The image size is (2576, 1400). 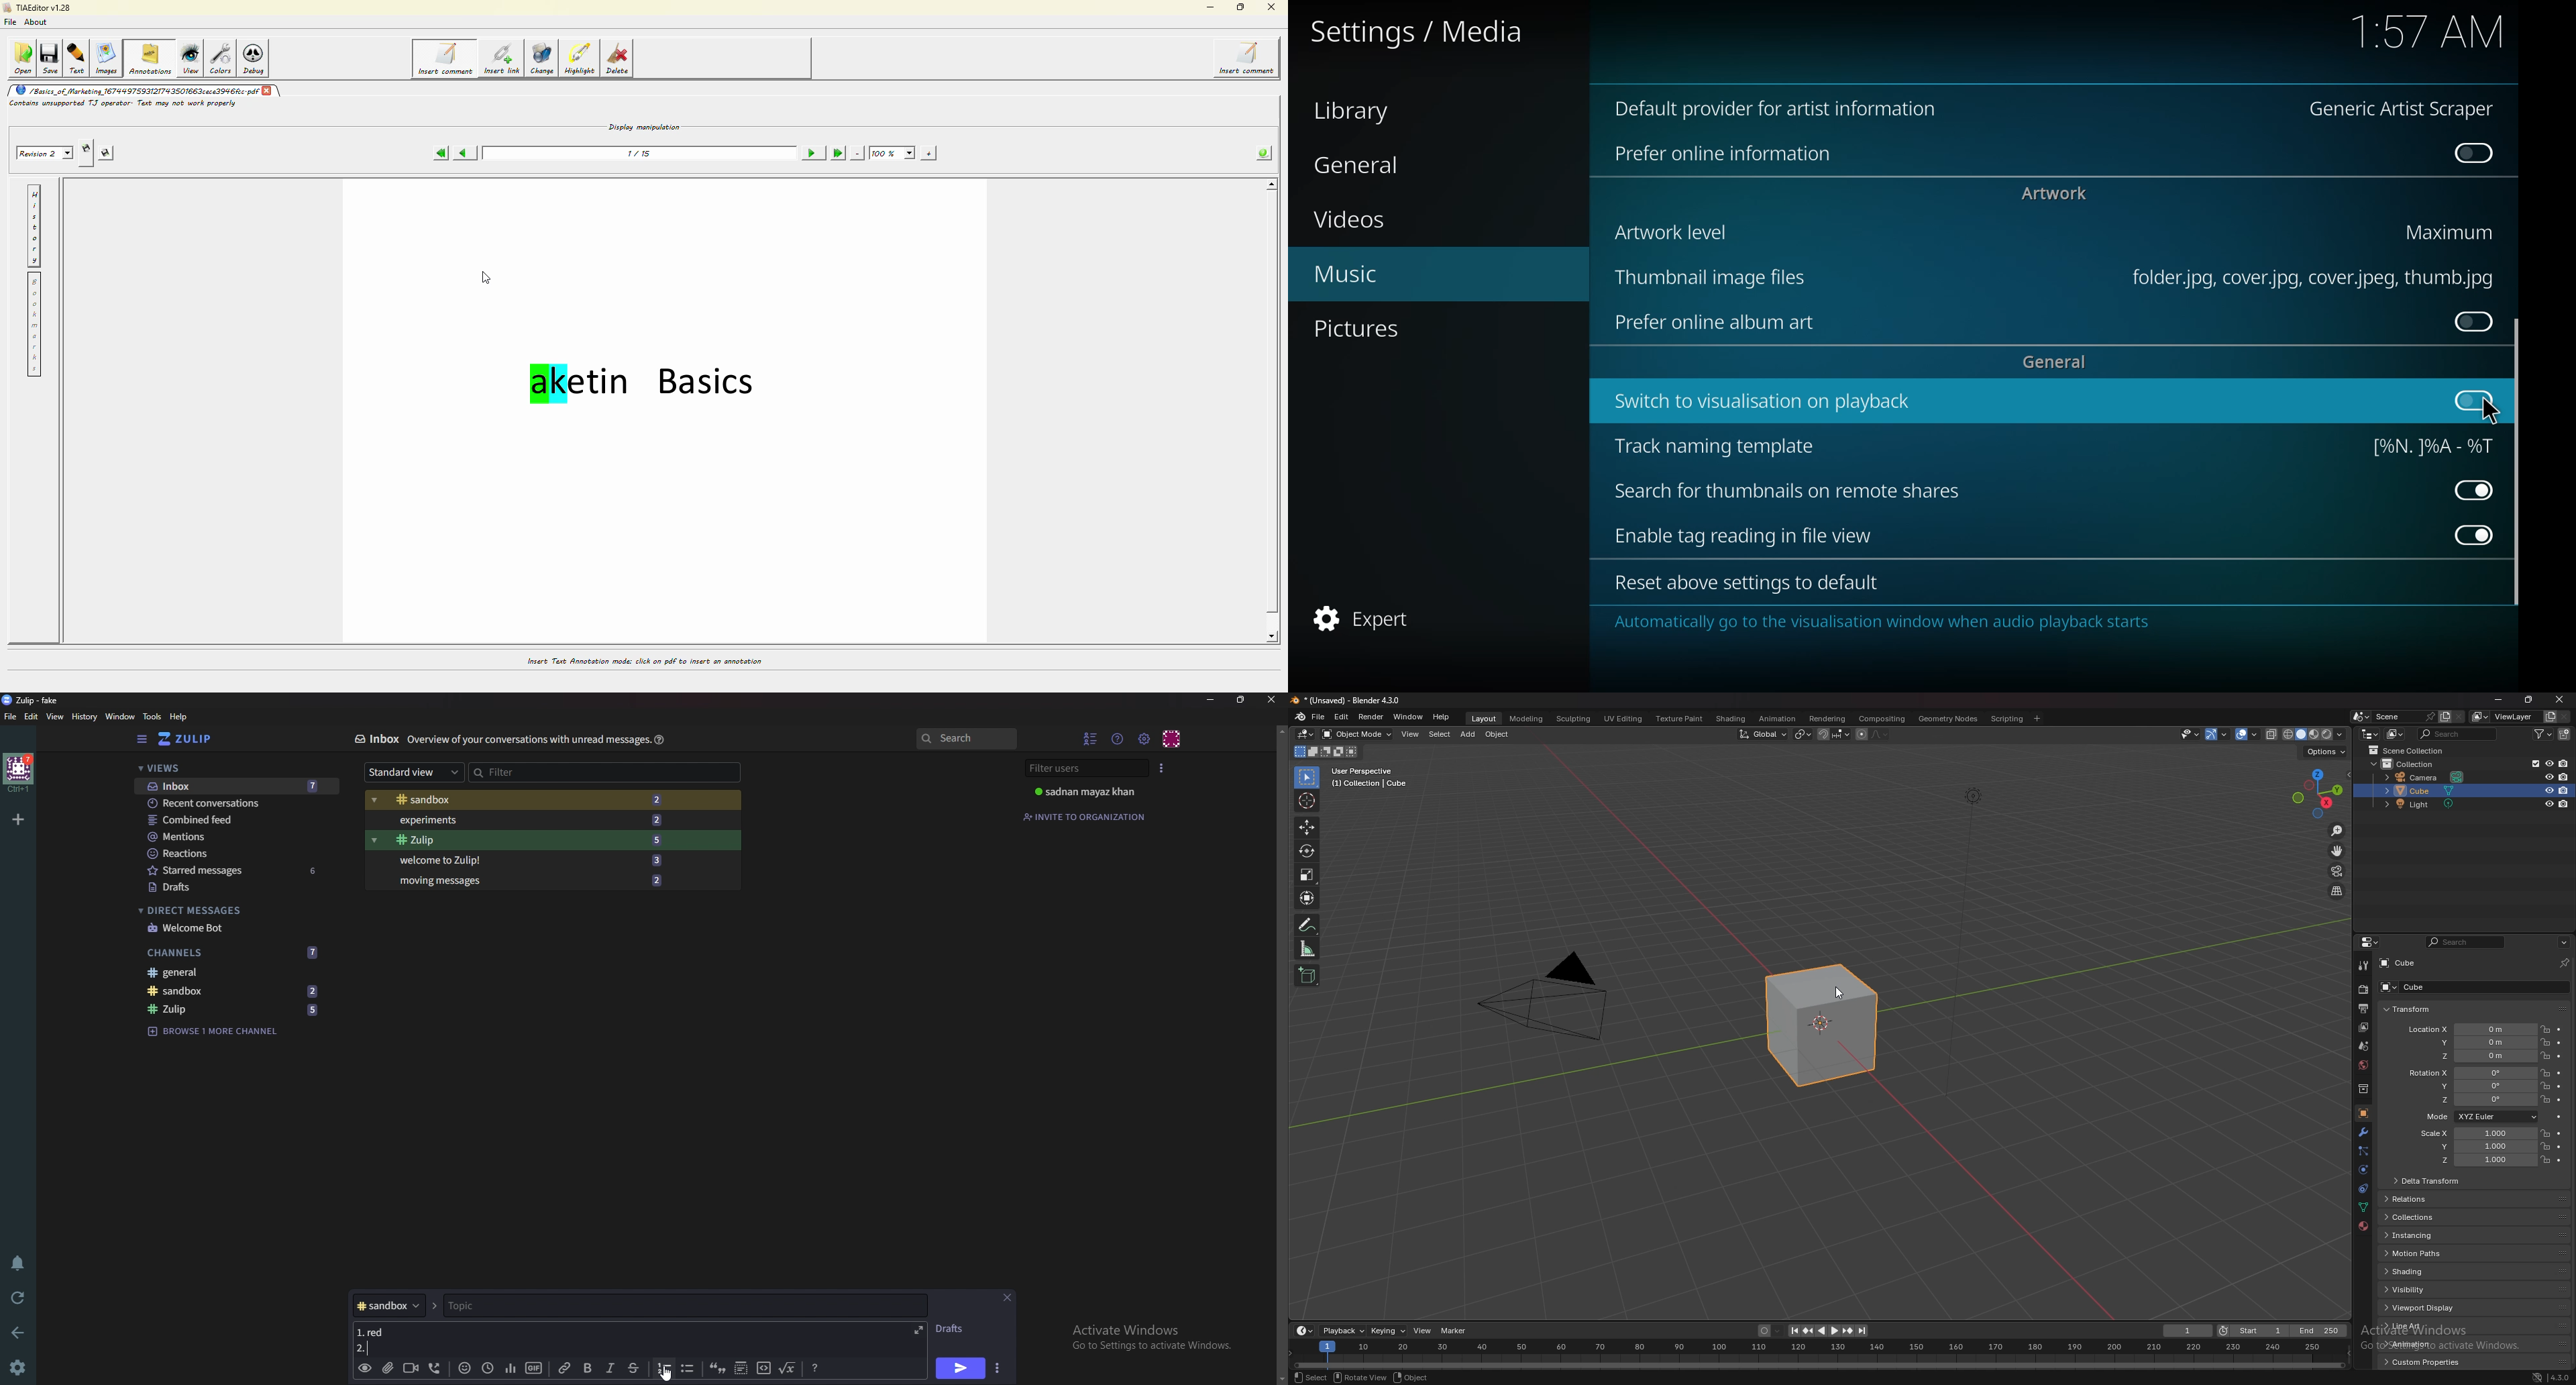 What do you see at coordinates (1308, 948) in the screenshot?
I see `measure` at bounding box center [1308, 948].